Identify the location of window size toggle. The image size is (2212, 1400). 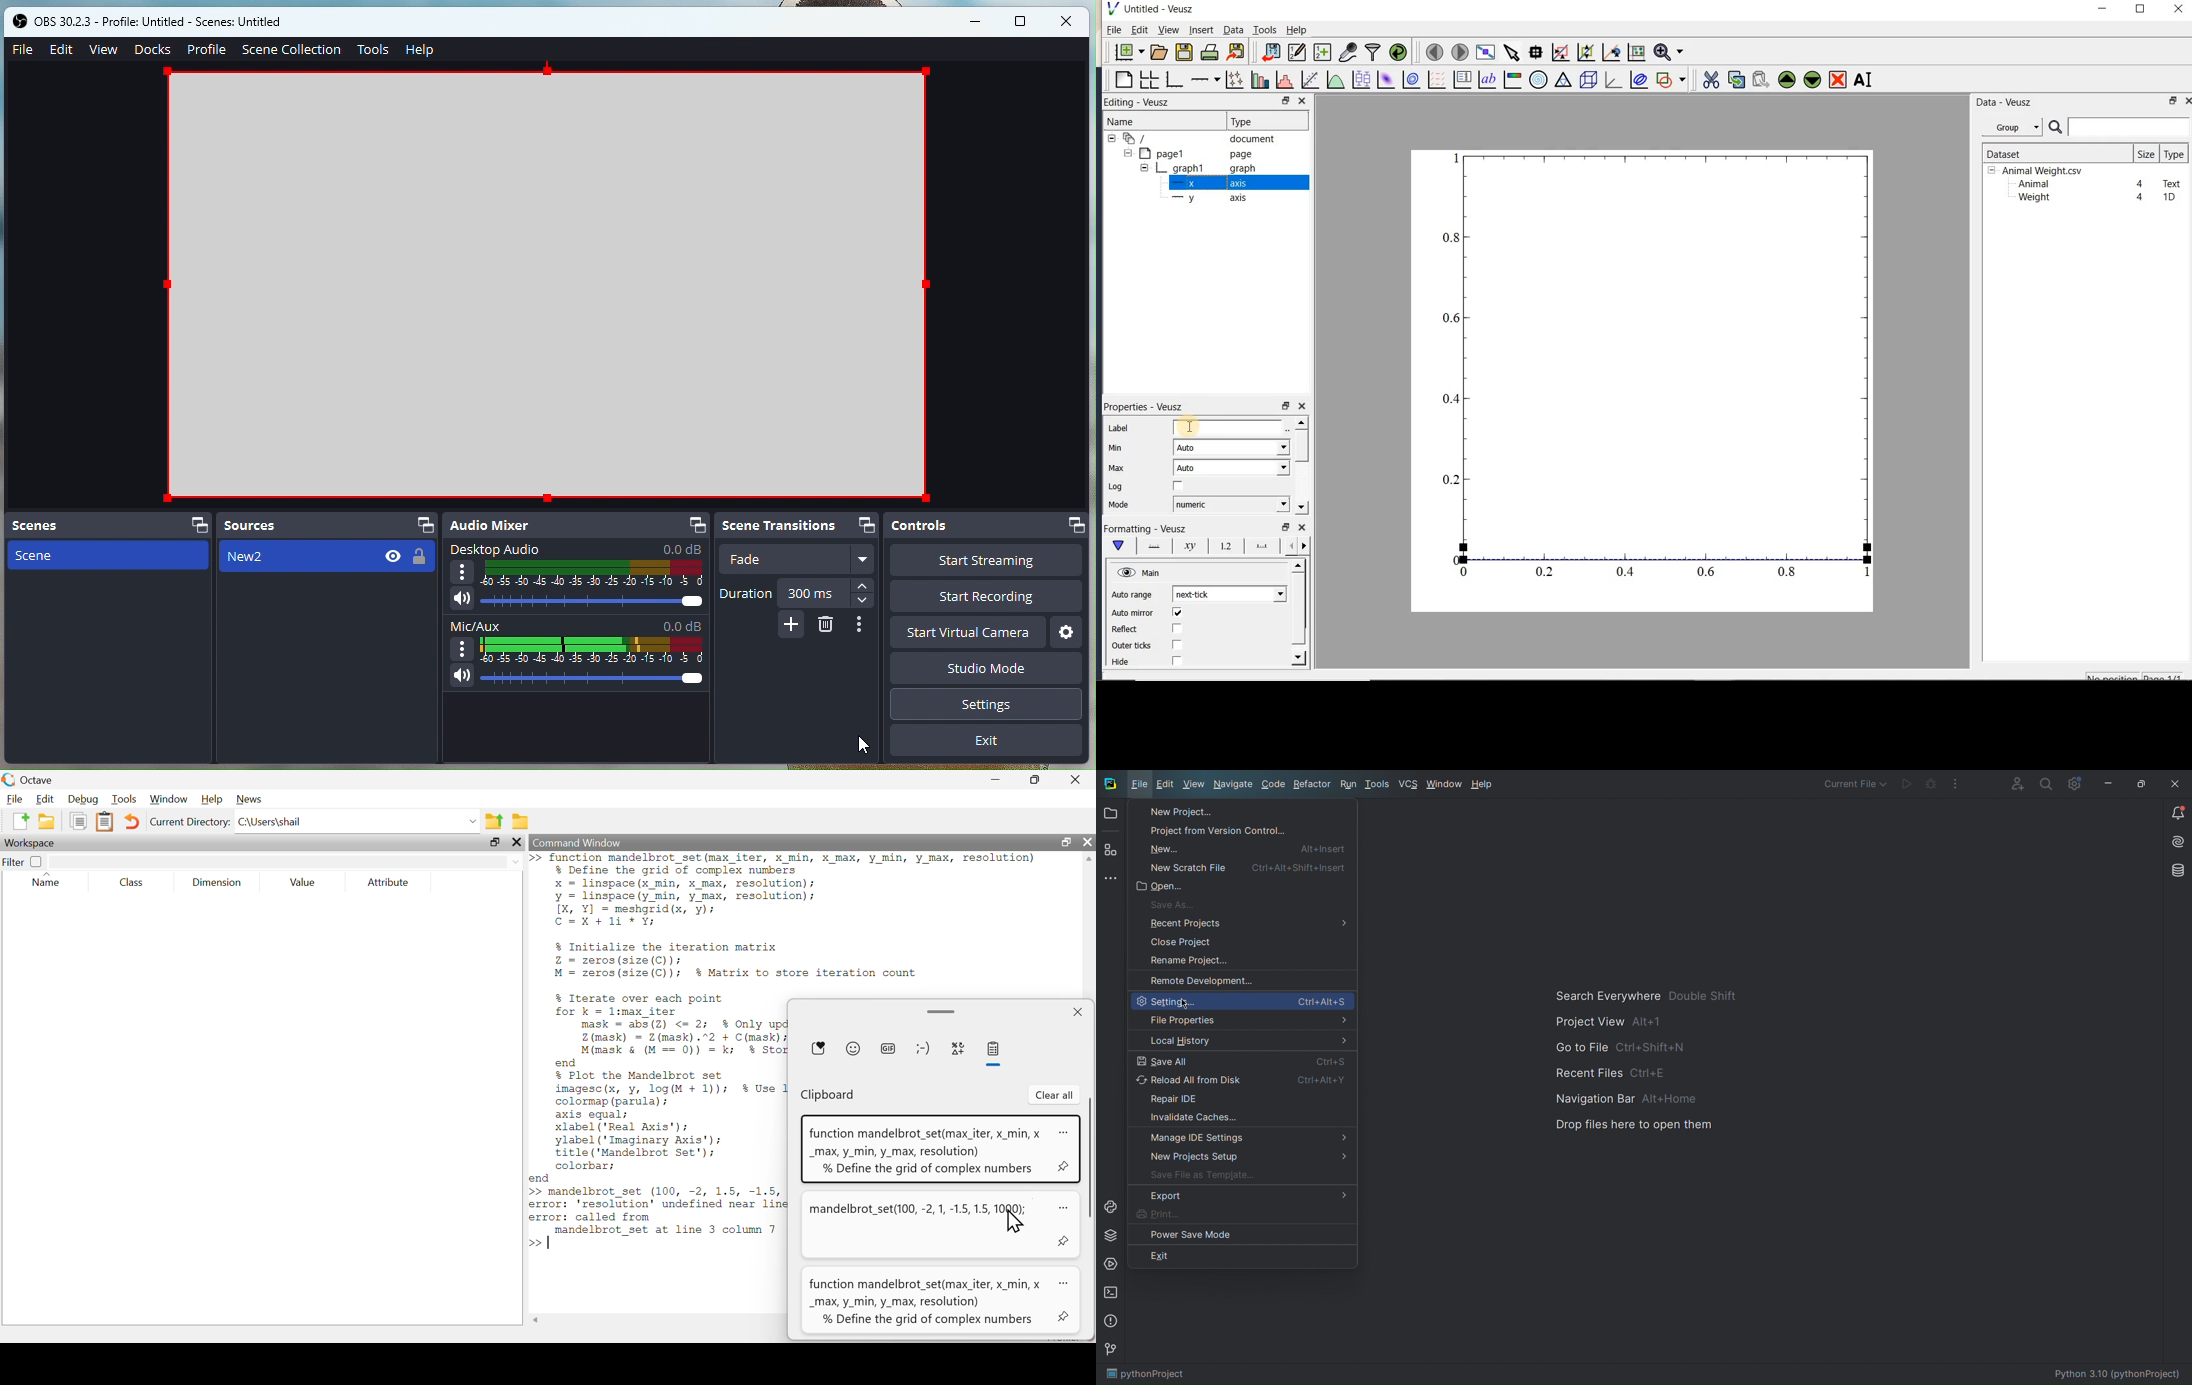
(1027, 21).